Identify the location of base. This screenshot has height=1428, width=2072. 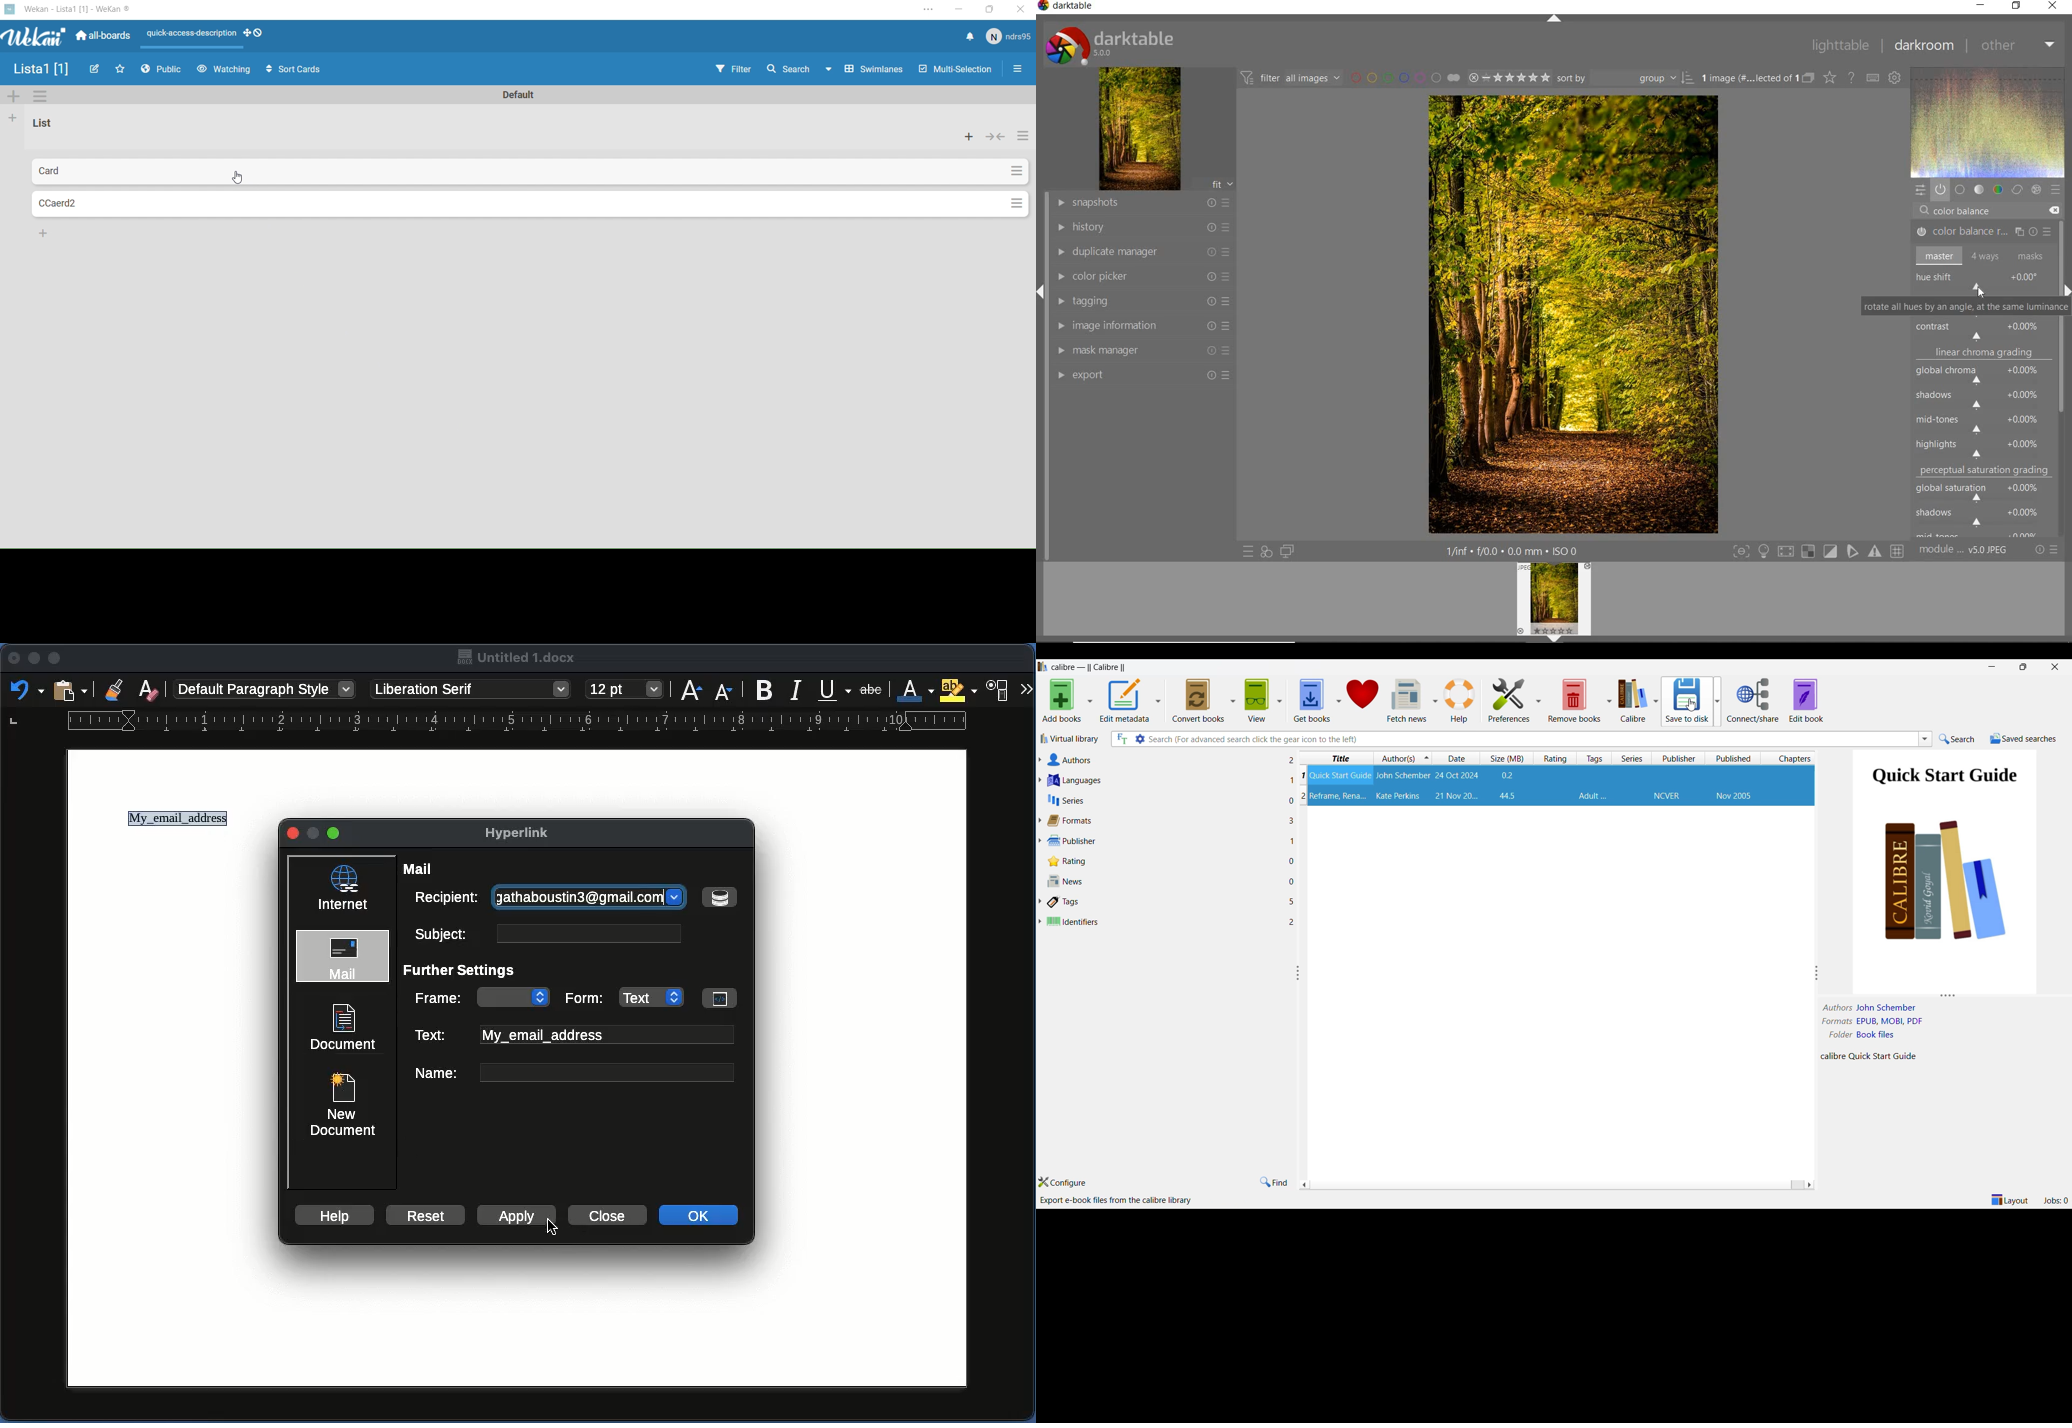
(1960, 190).